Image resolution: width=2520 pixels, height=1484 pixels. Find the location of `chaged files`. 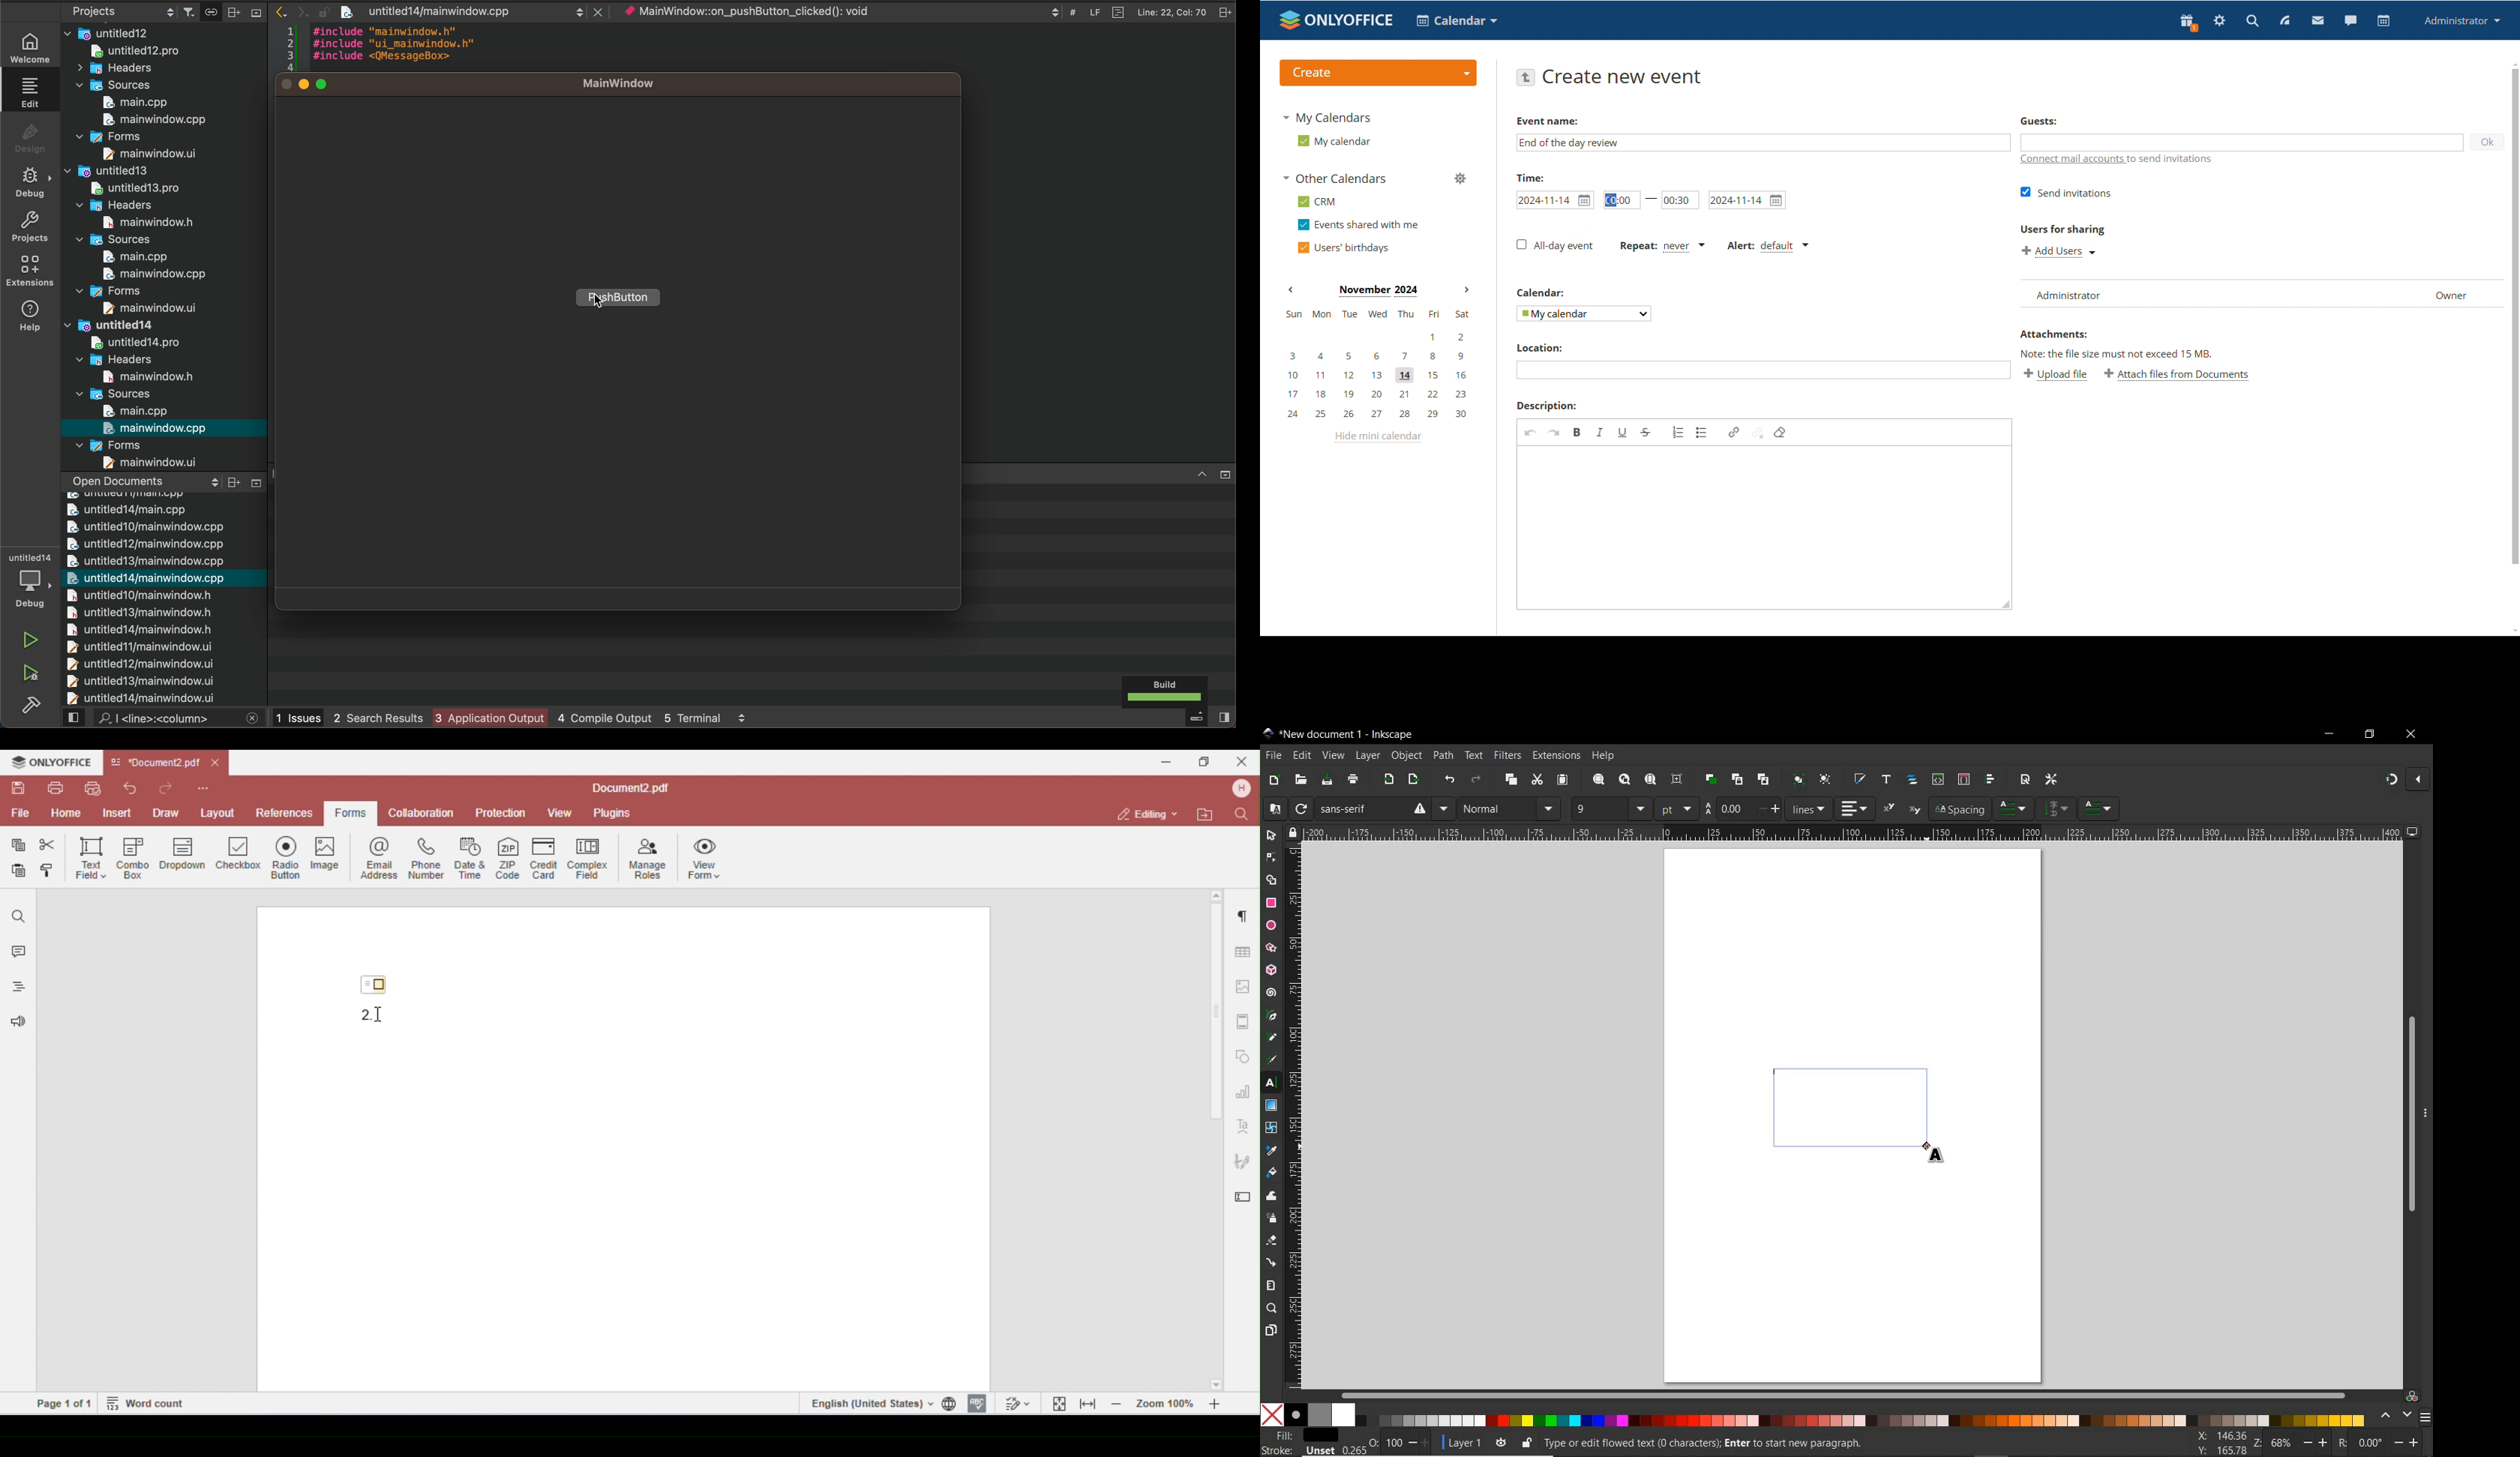

chaged files is located at coordinates (163, 591).